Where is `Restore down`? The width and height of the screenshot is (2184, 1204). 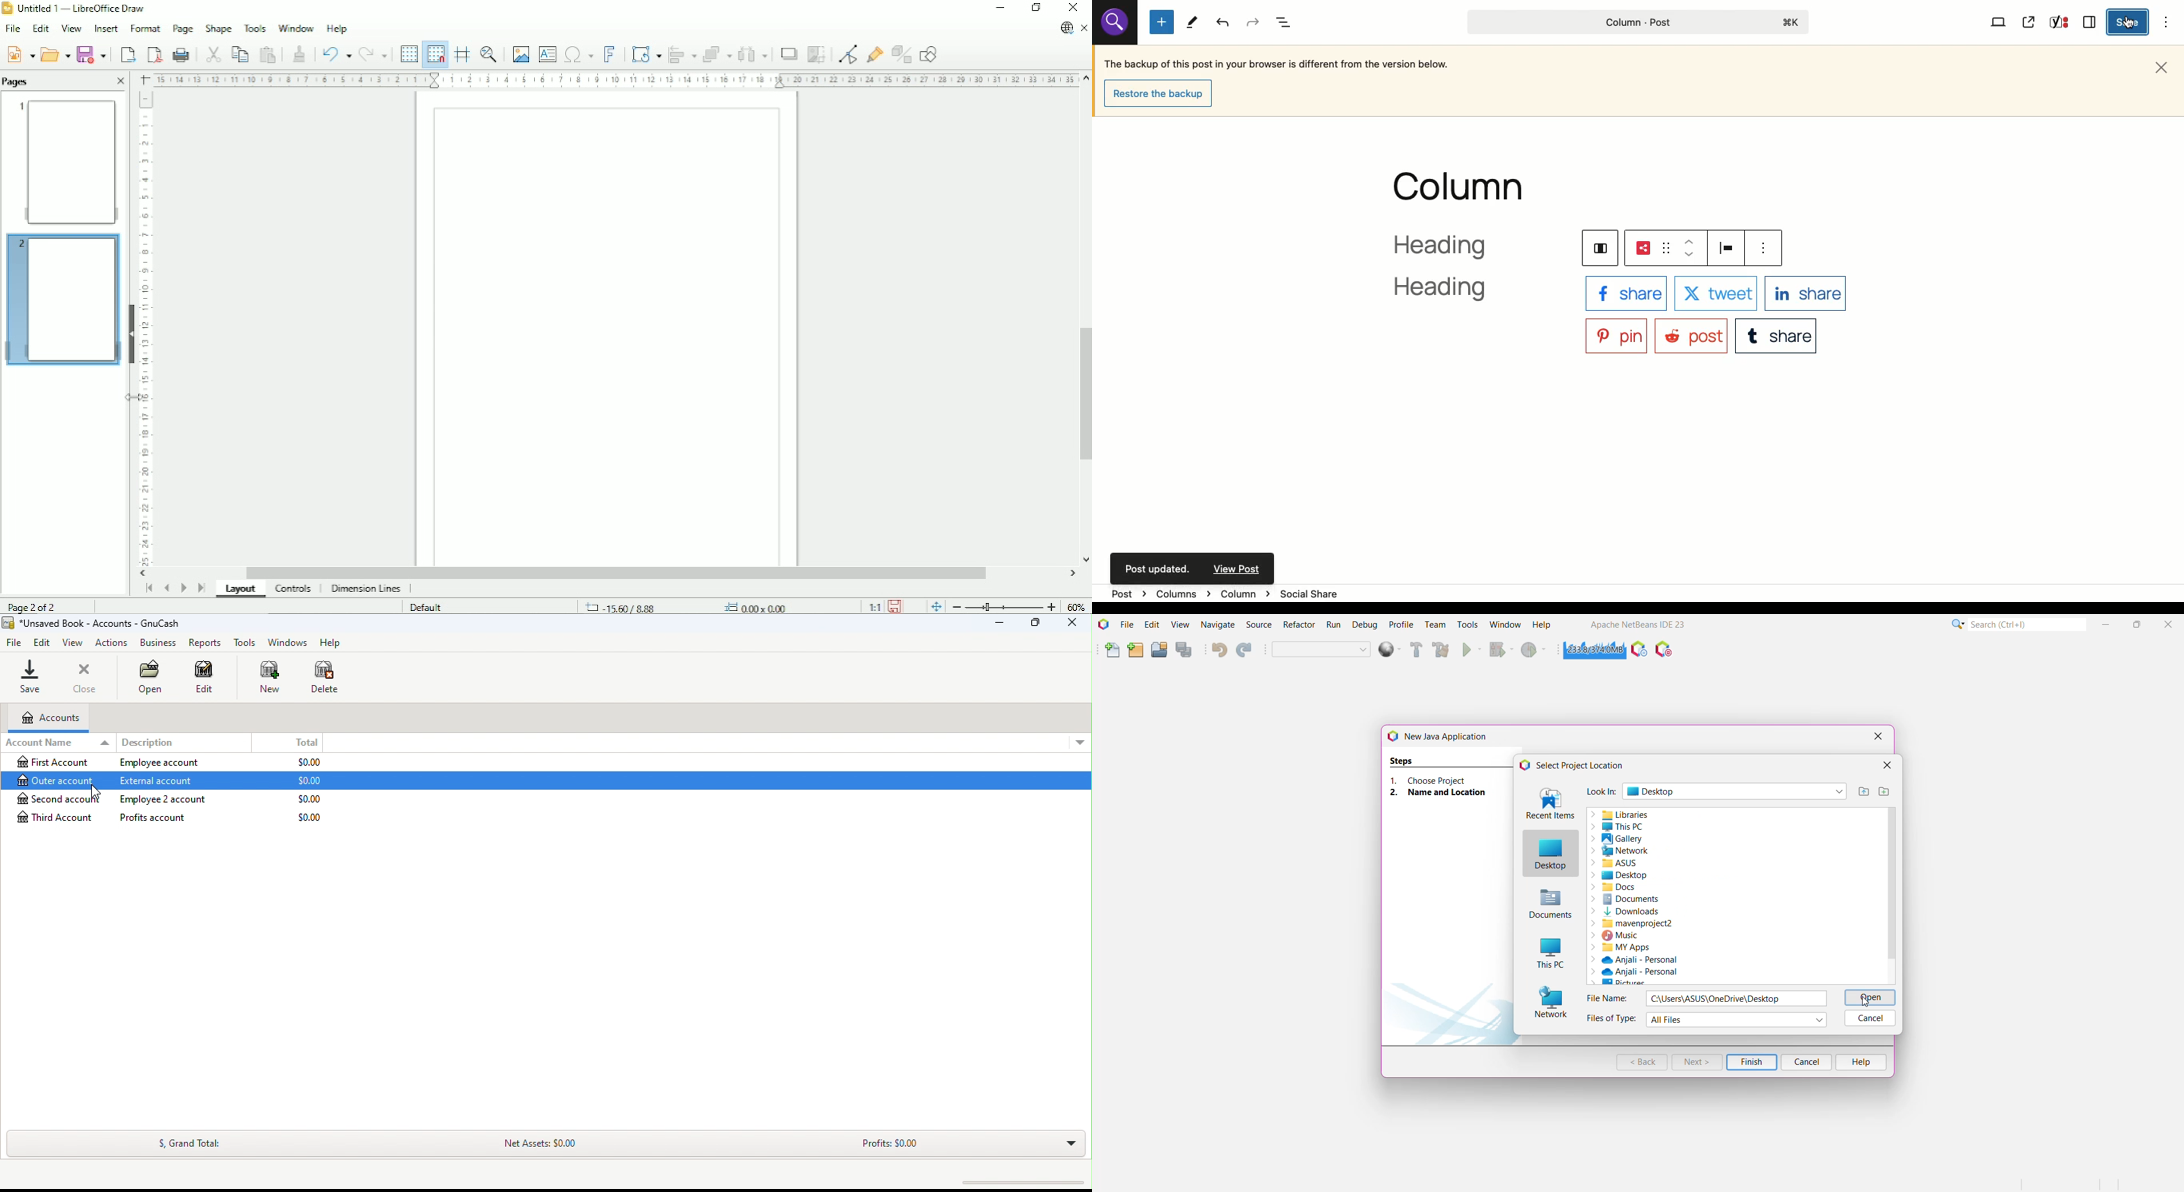 Restore down is located at coordinates (1036, 8).